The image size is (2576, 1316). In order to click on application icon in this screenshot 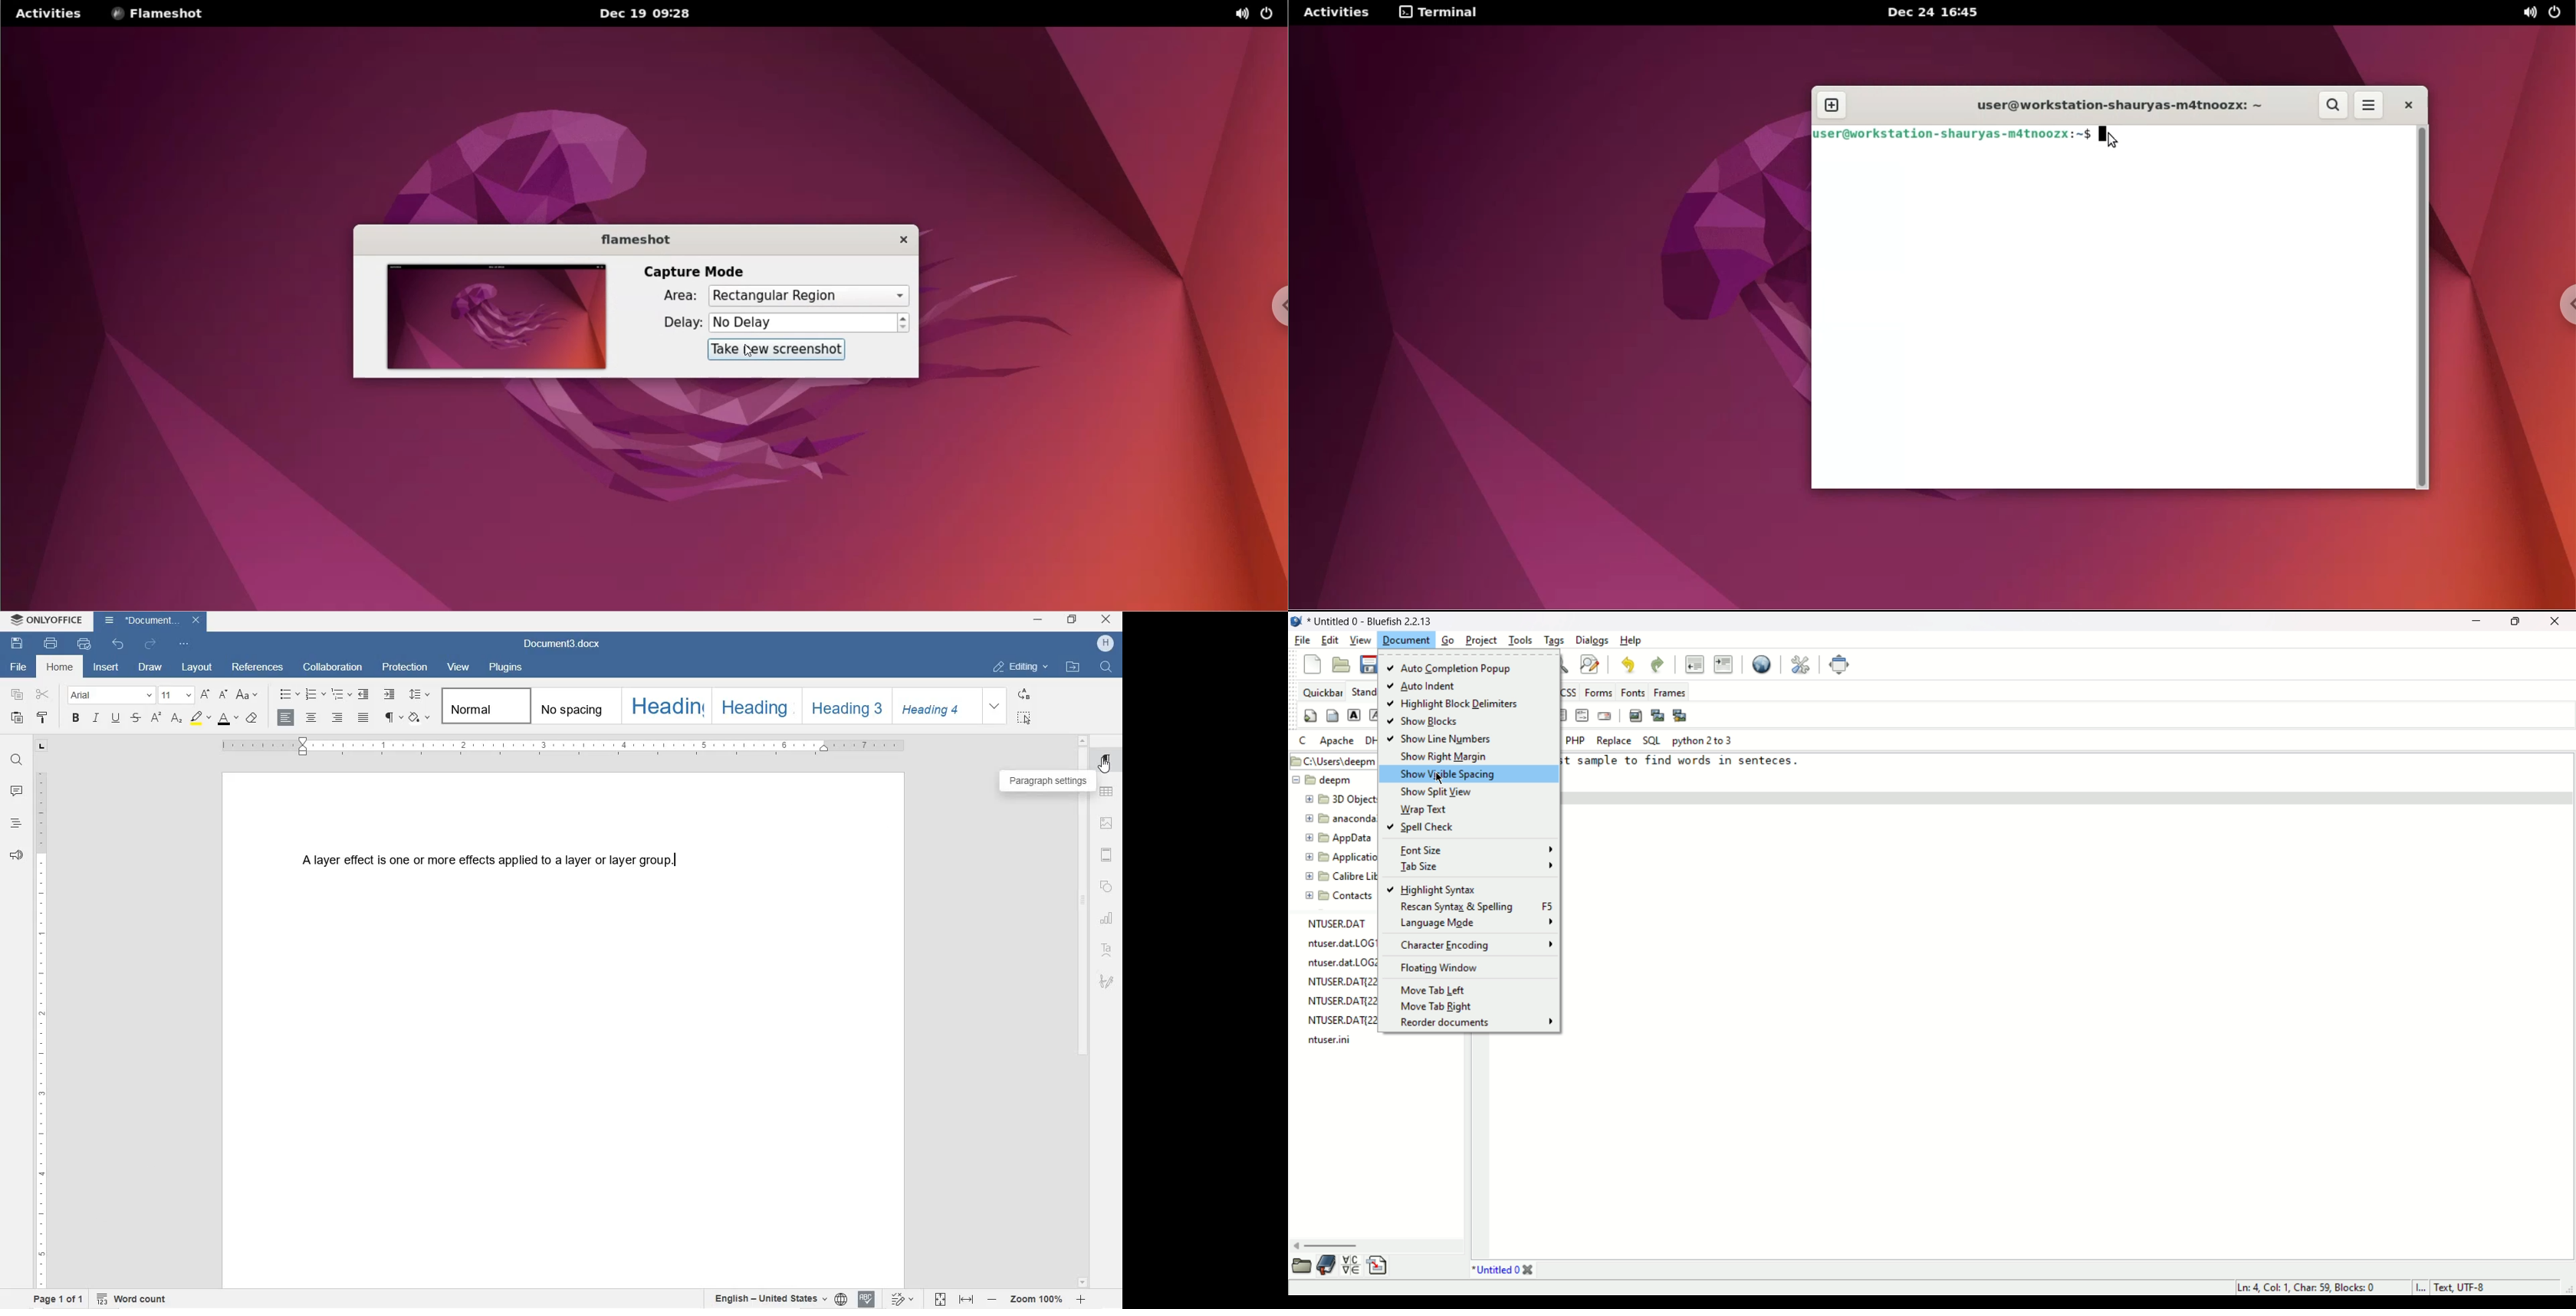, I will do `click(1296, 621)`.